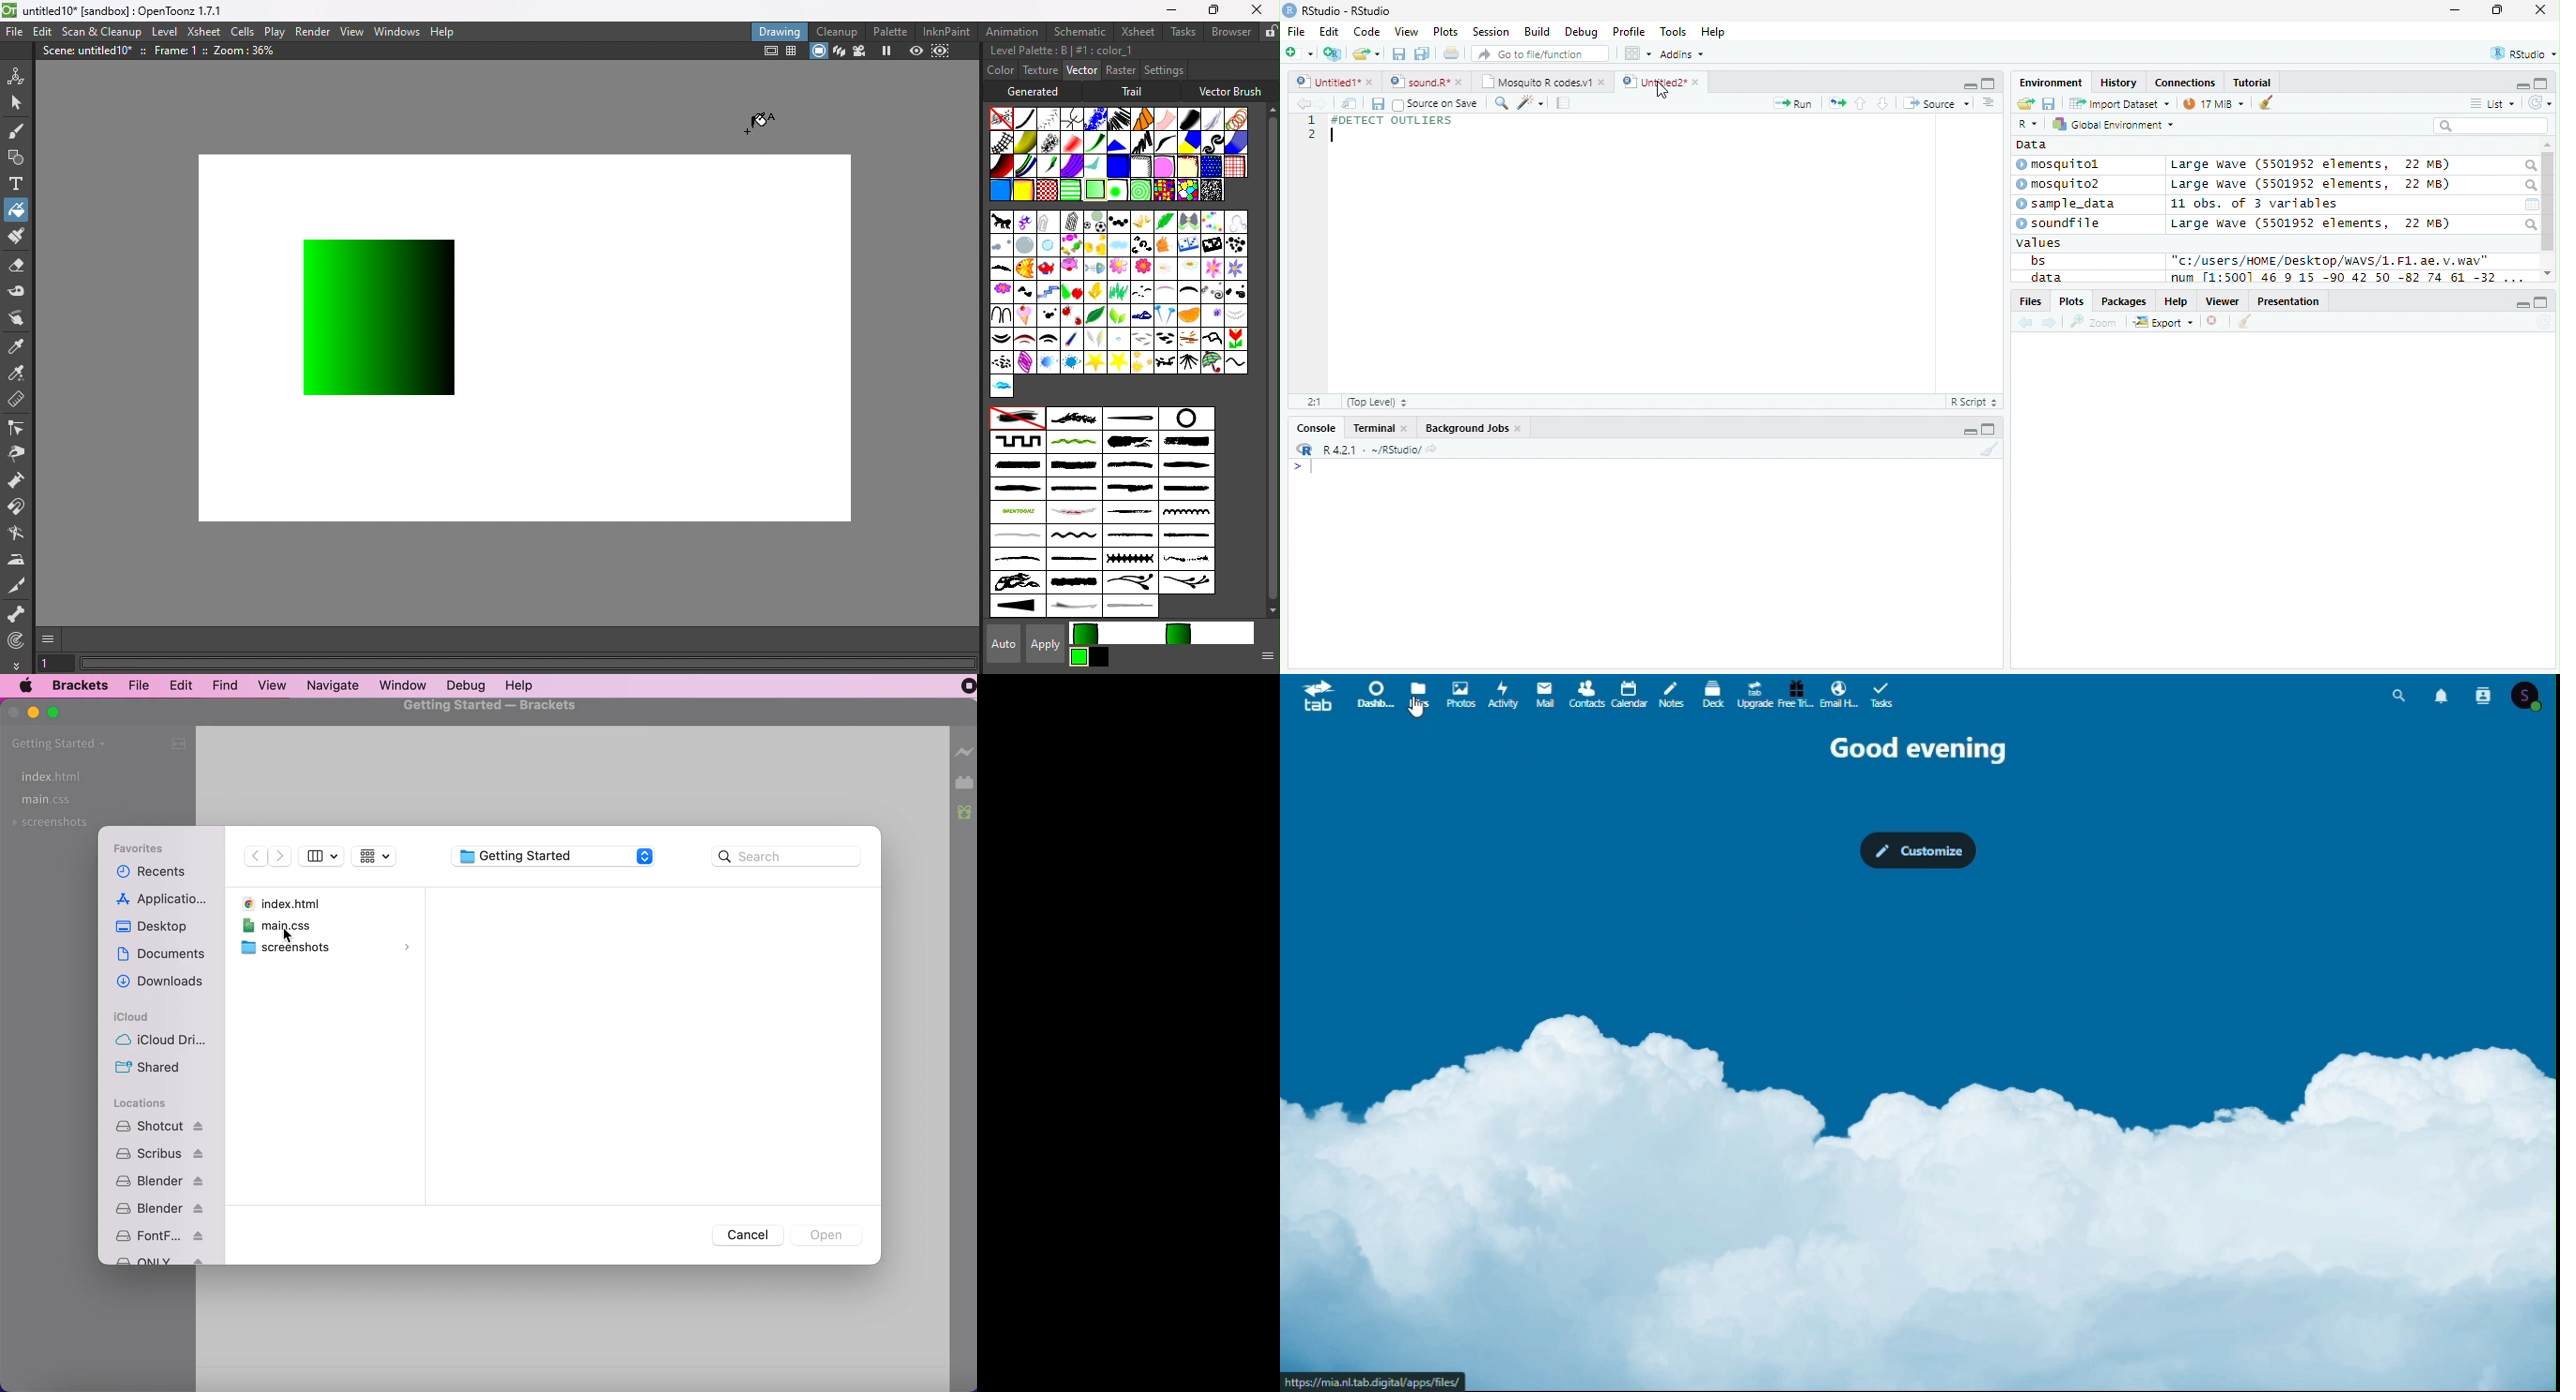  What do you see at coordinates (1166, 119) in the screenshot?
I see `Tulle` at bounding box center [1166, 119].